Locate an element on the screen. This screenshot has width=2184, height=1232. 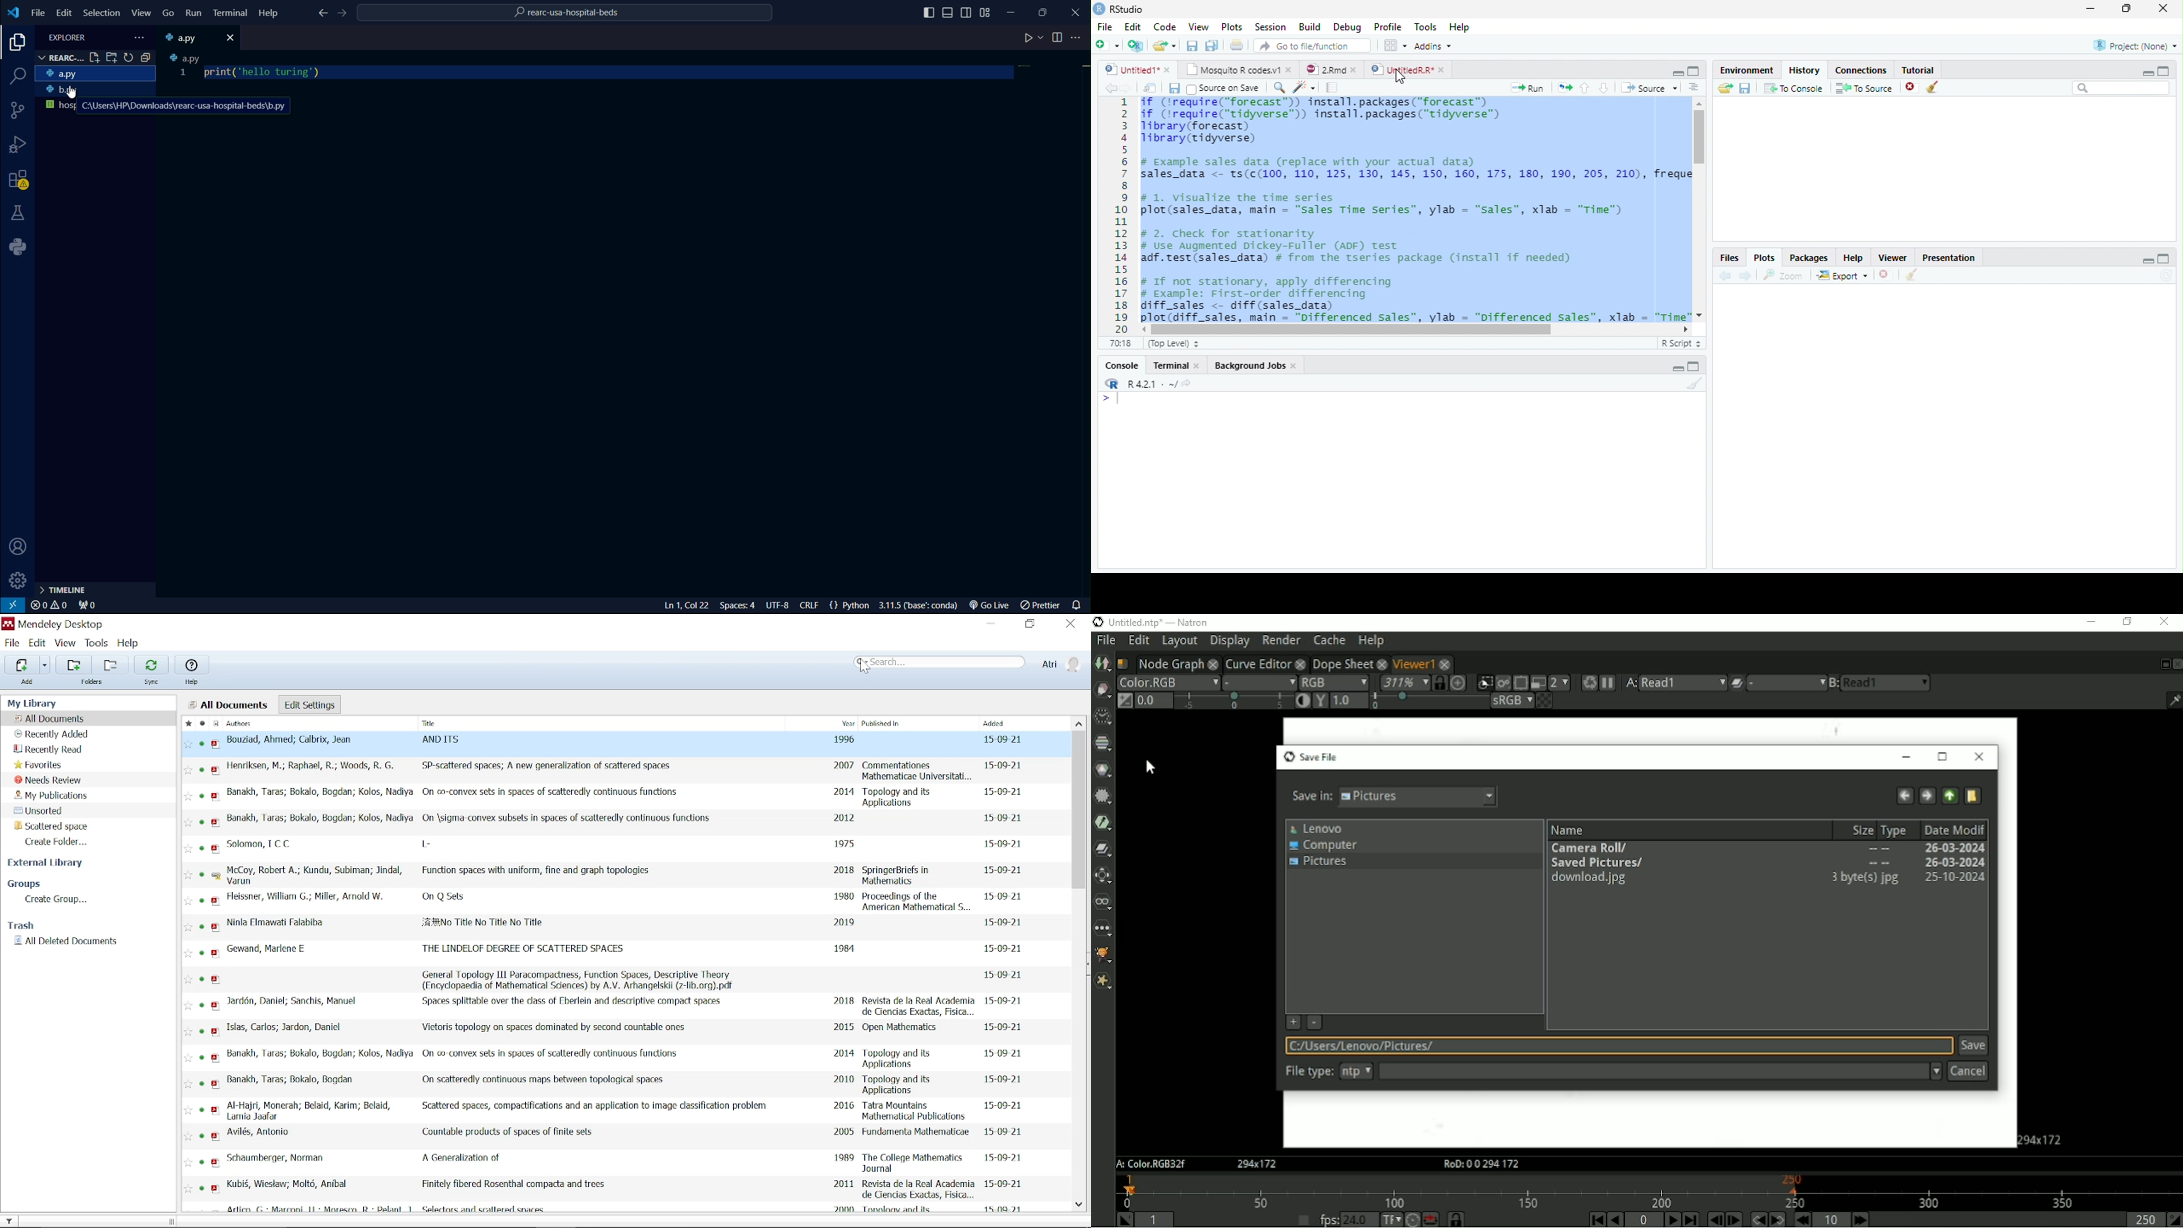
Compile Report is located at coordinates (1333, 87).